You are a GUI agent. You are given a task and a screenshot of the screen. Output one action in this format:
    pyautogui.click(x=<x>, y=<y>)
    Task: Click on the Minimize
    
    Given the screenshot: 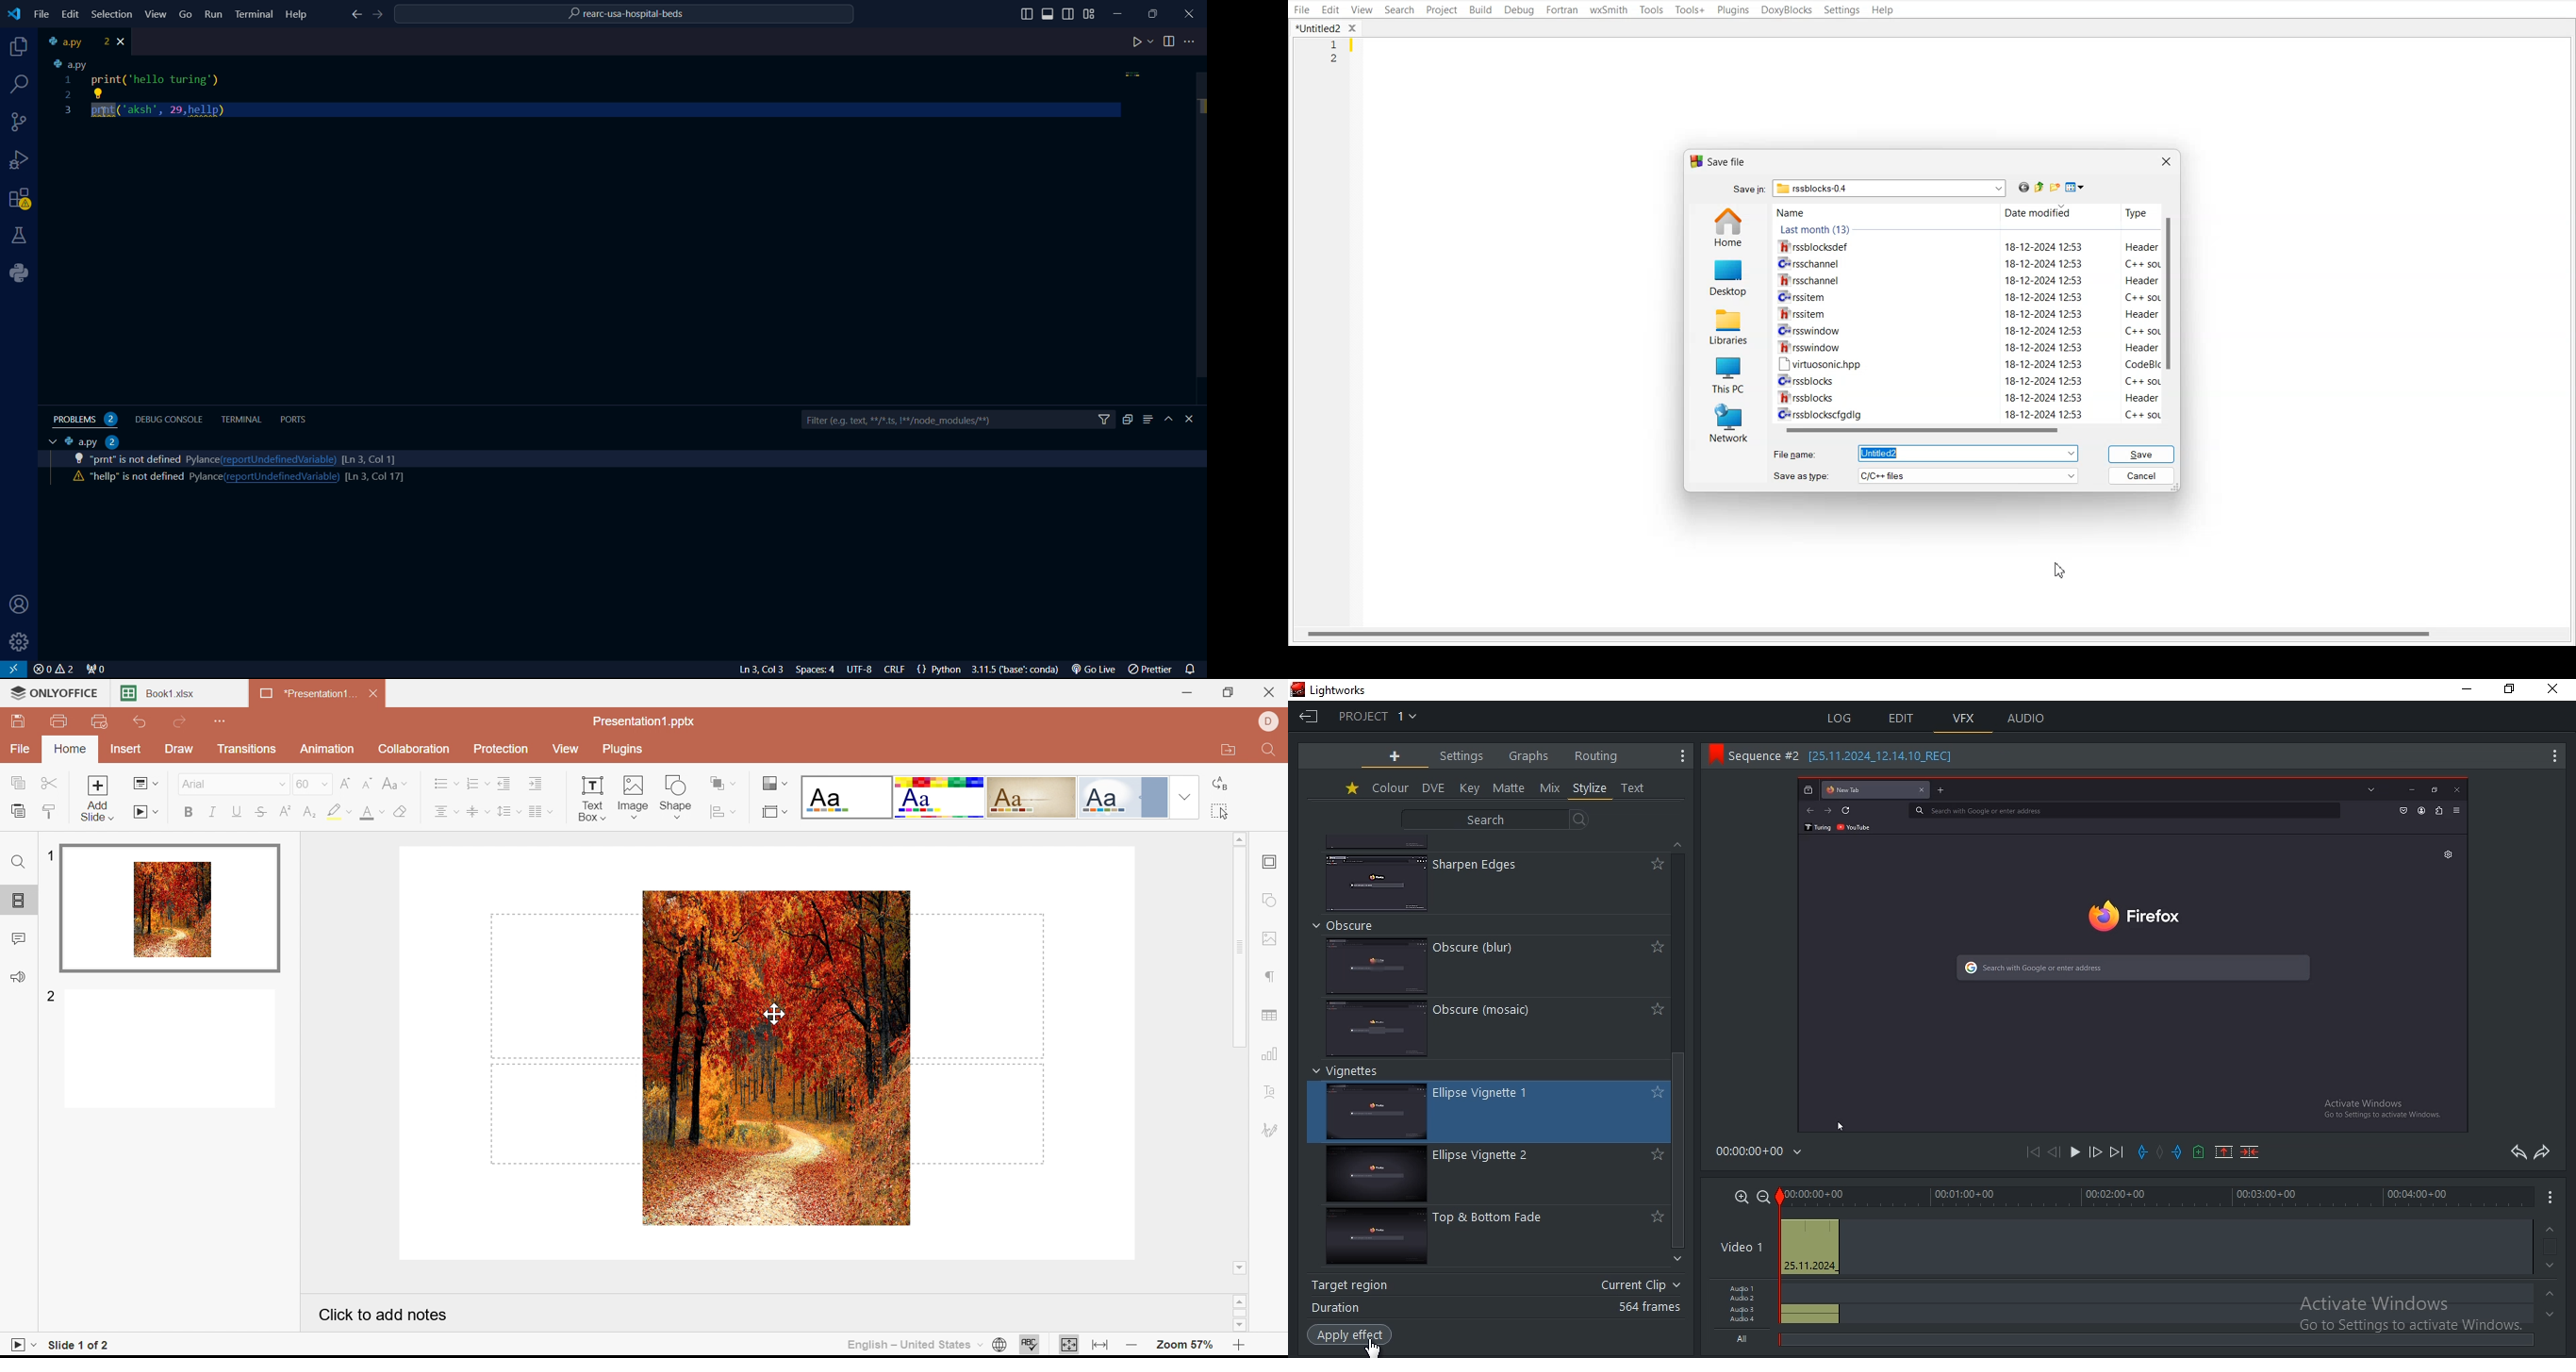 What is the action you would take?
    pyautogui.click(x=1181, y=691)
    